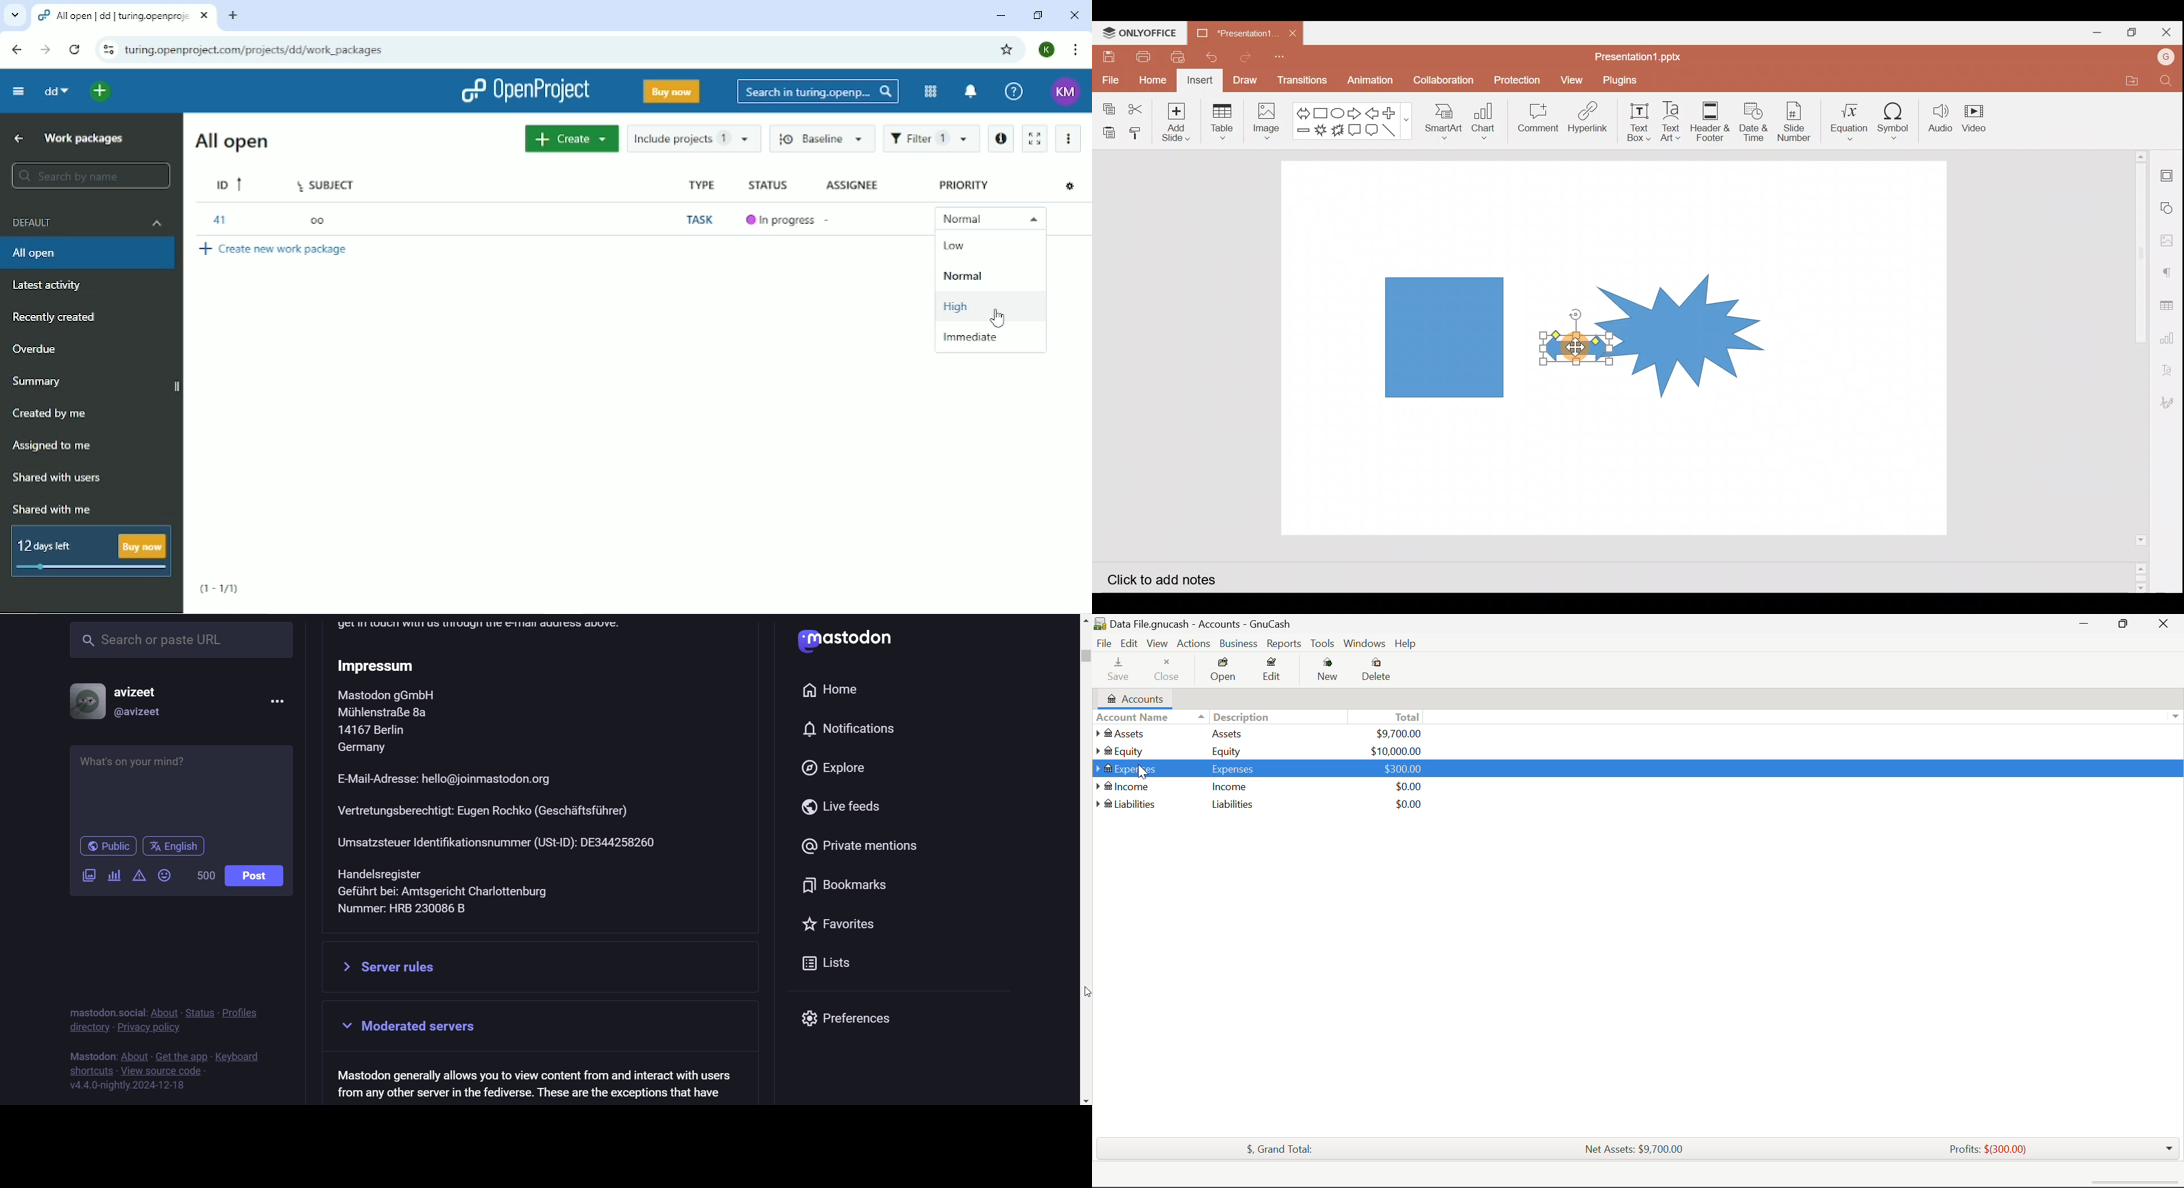 This screenshot has width=2184, height=1204. Describe the element at coordinates (853, 729) in the screenshot. I see `notifications` at that location.